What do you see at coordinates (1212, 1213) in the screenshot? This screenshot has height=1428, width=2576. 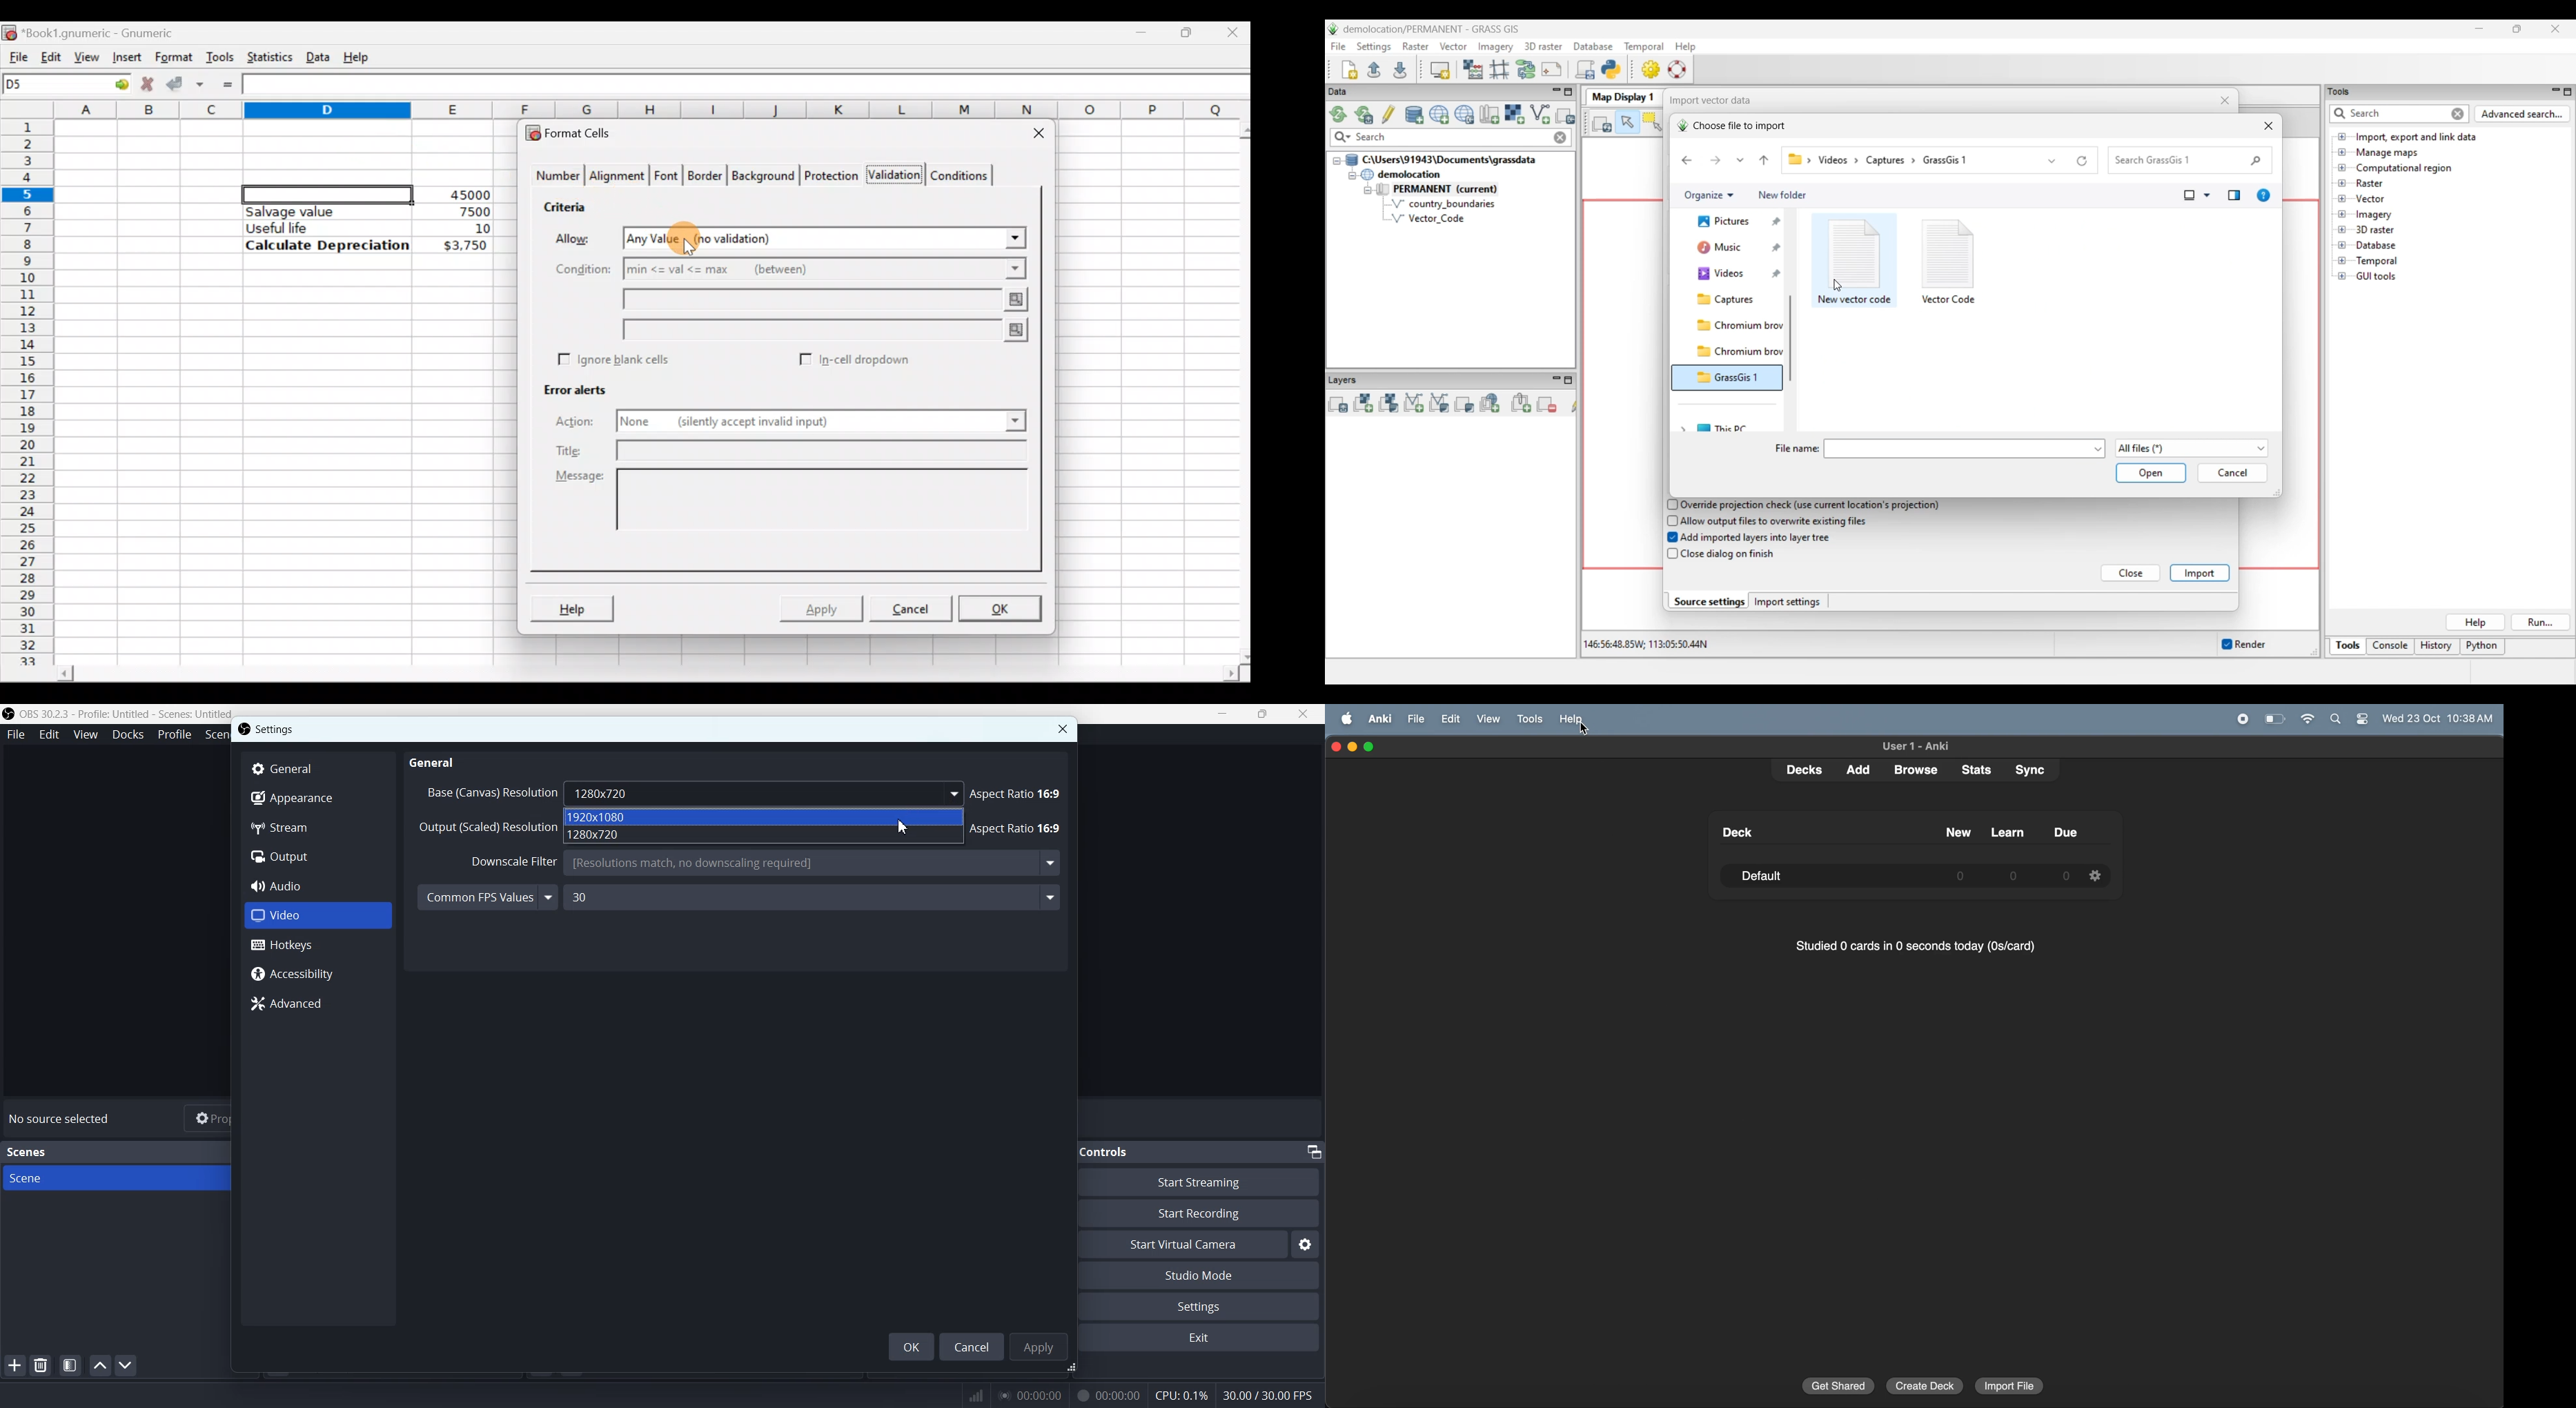 I see `Start Recording` at bounding box center [1212, 1213].